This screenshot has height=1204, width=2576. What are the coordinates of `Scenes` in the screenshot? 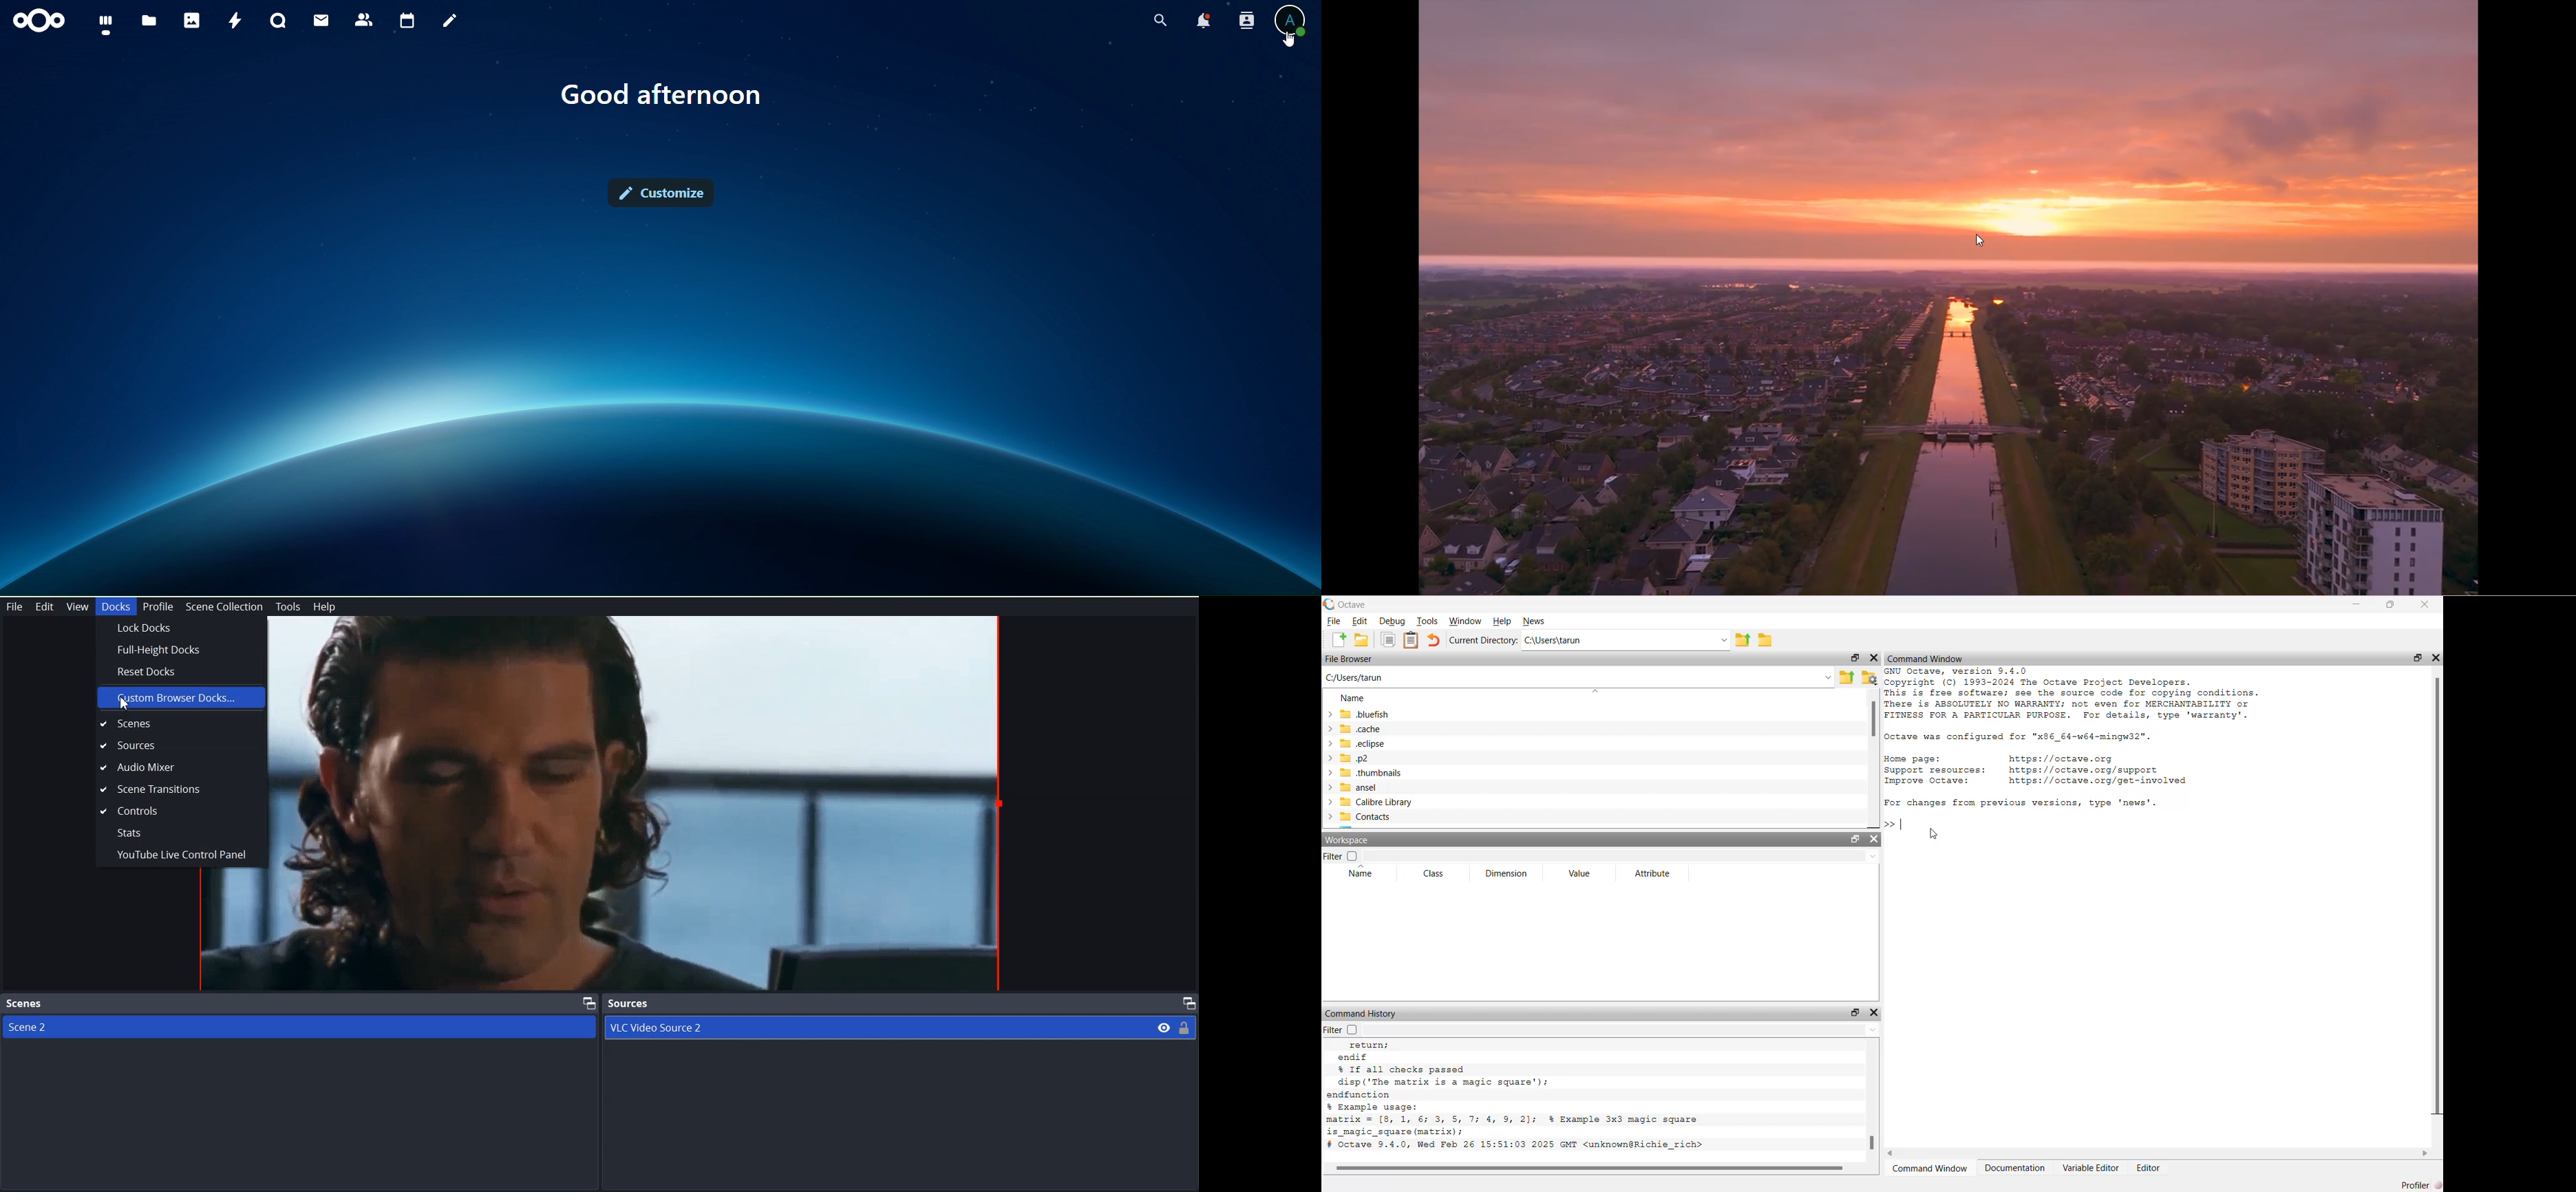 It's located at (182, 723).